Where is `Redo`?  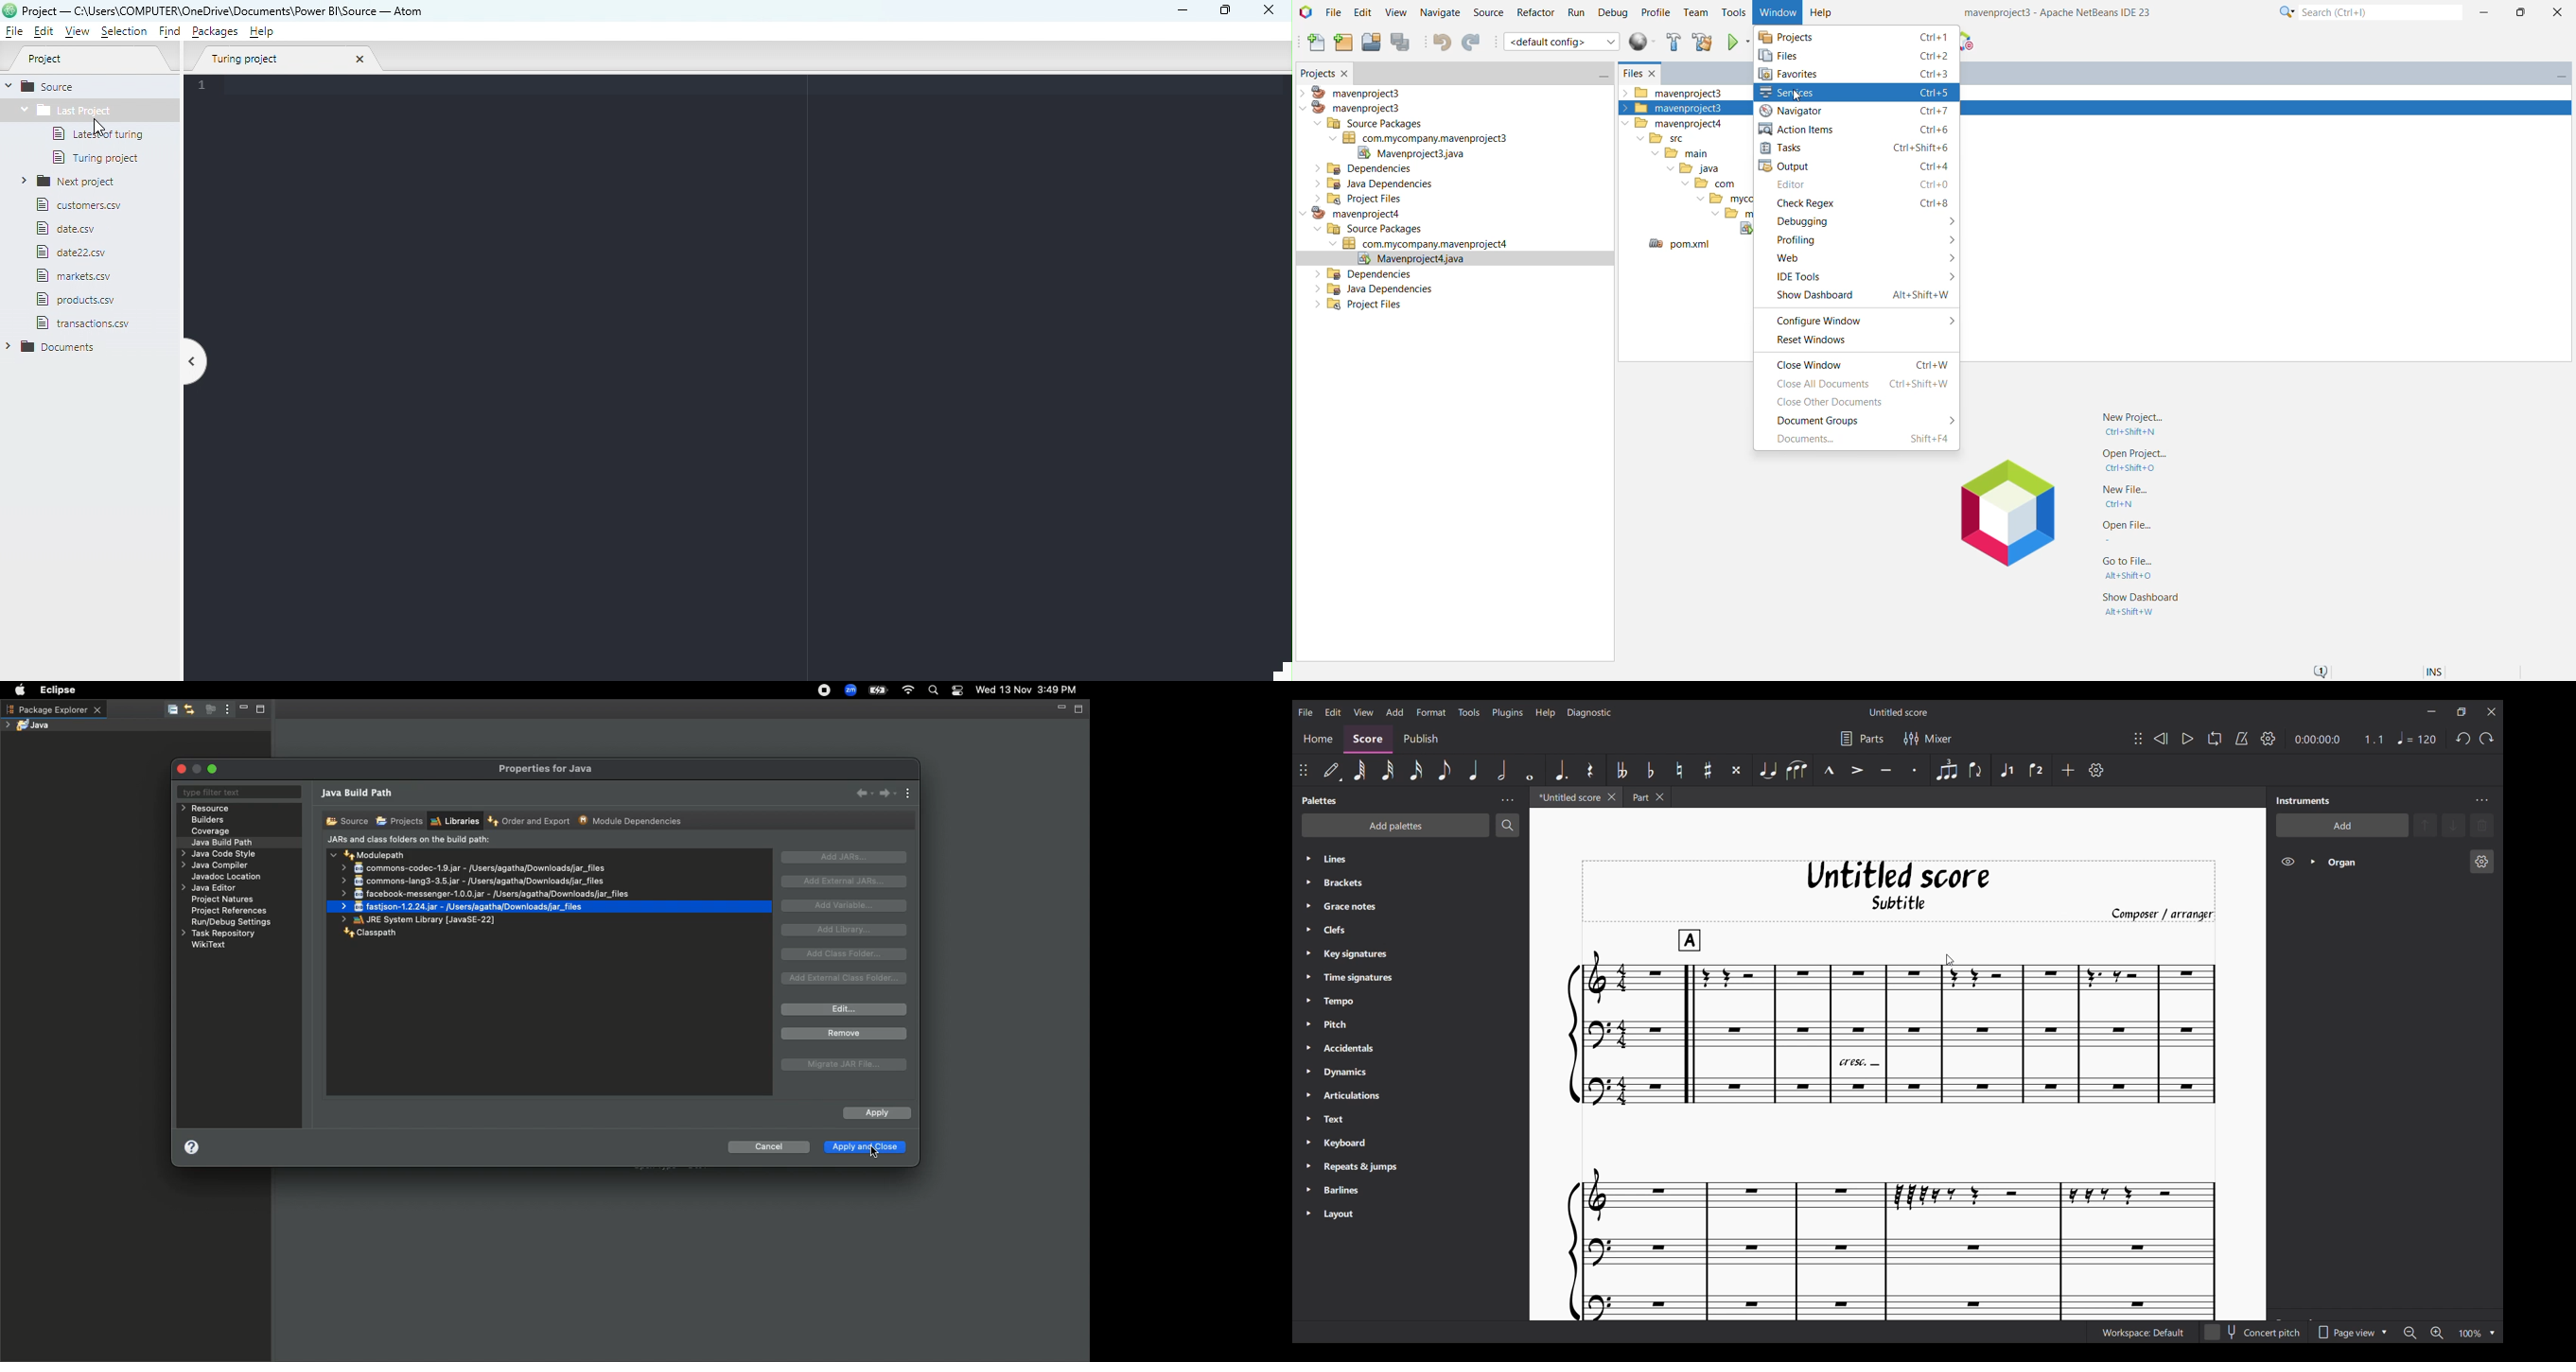 Redo is located at coordinates (2486, 738).